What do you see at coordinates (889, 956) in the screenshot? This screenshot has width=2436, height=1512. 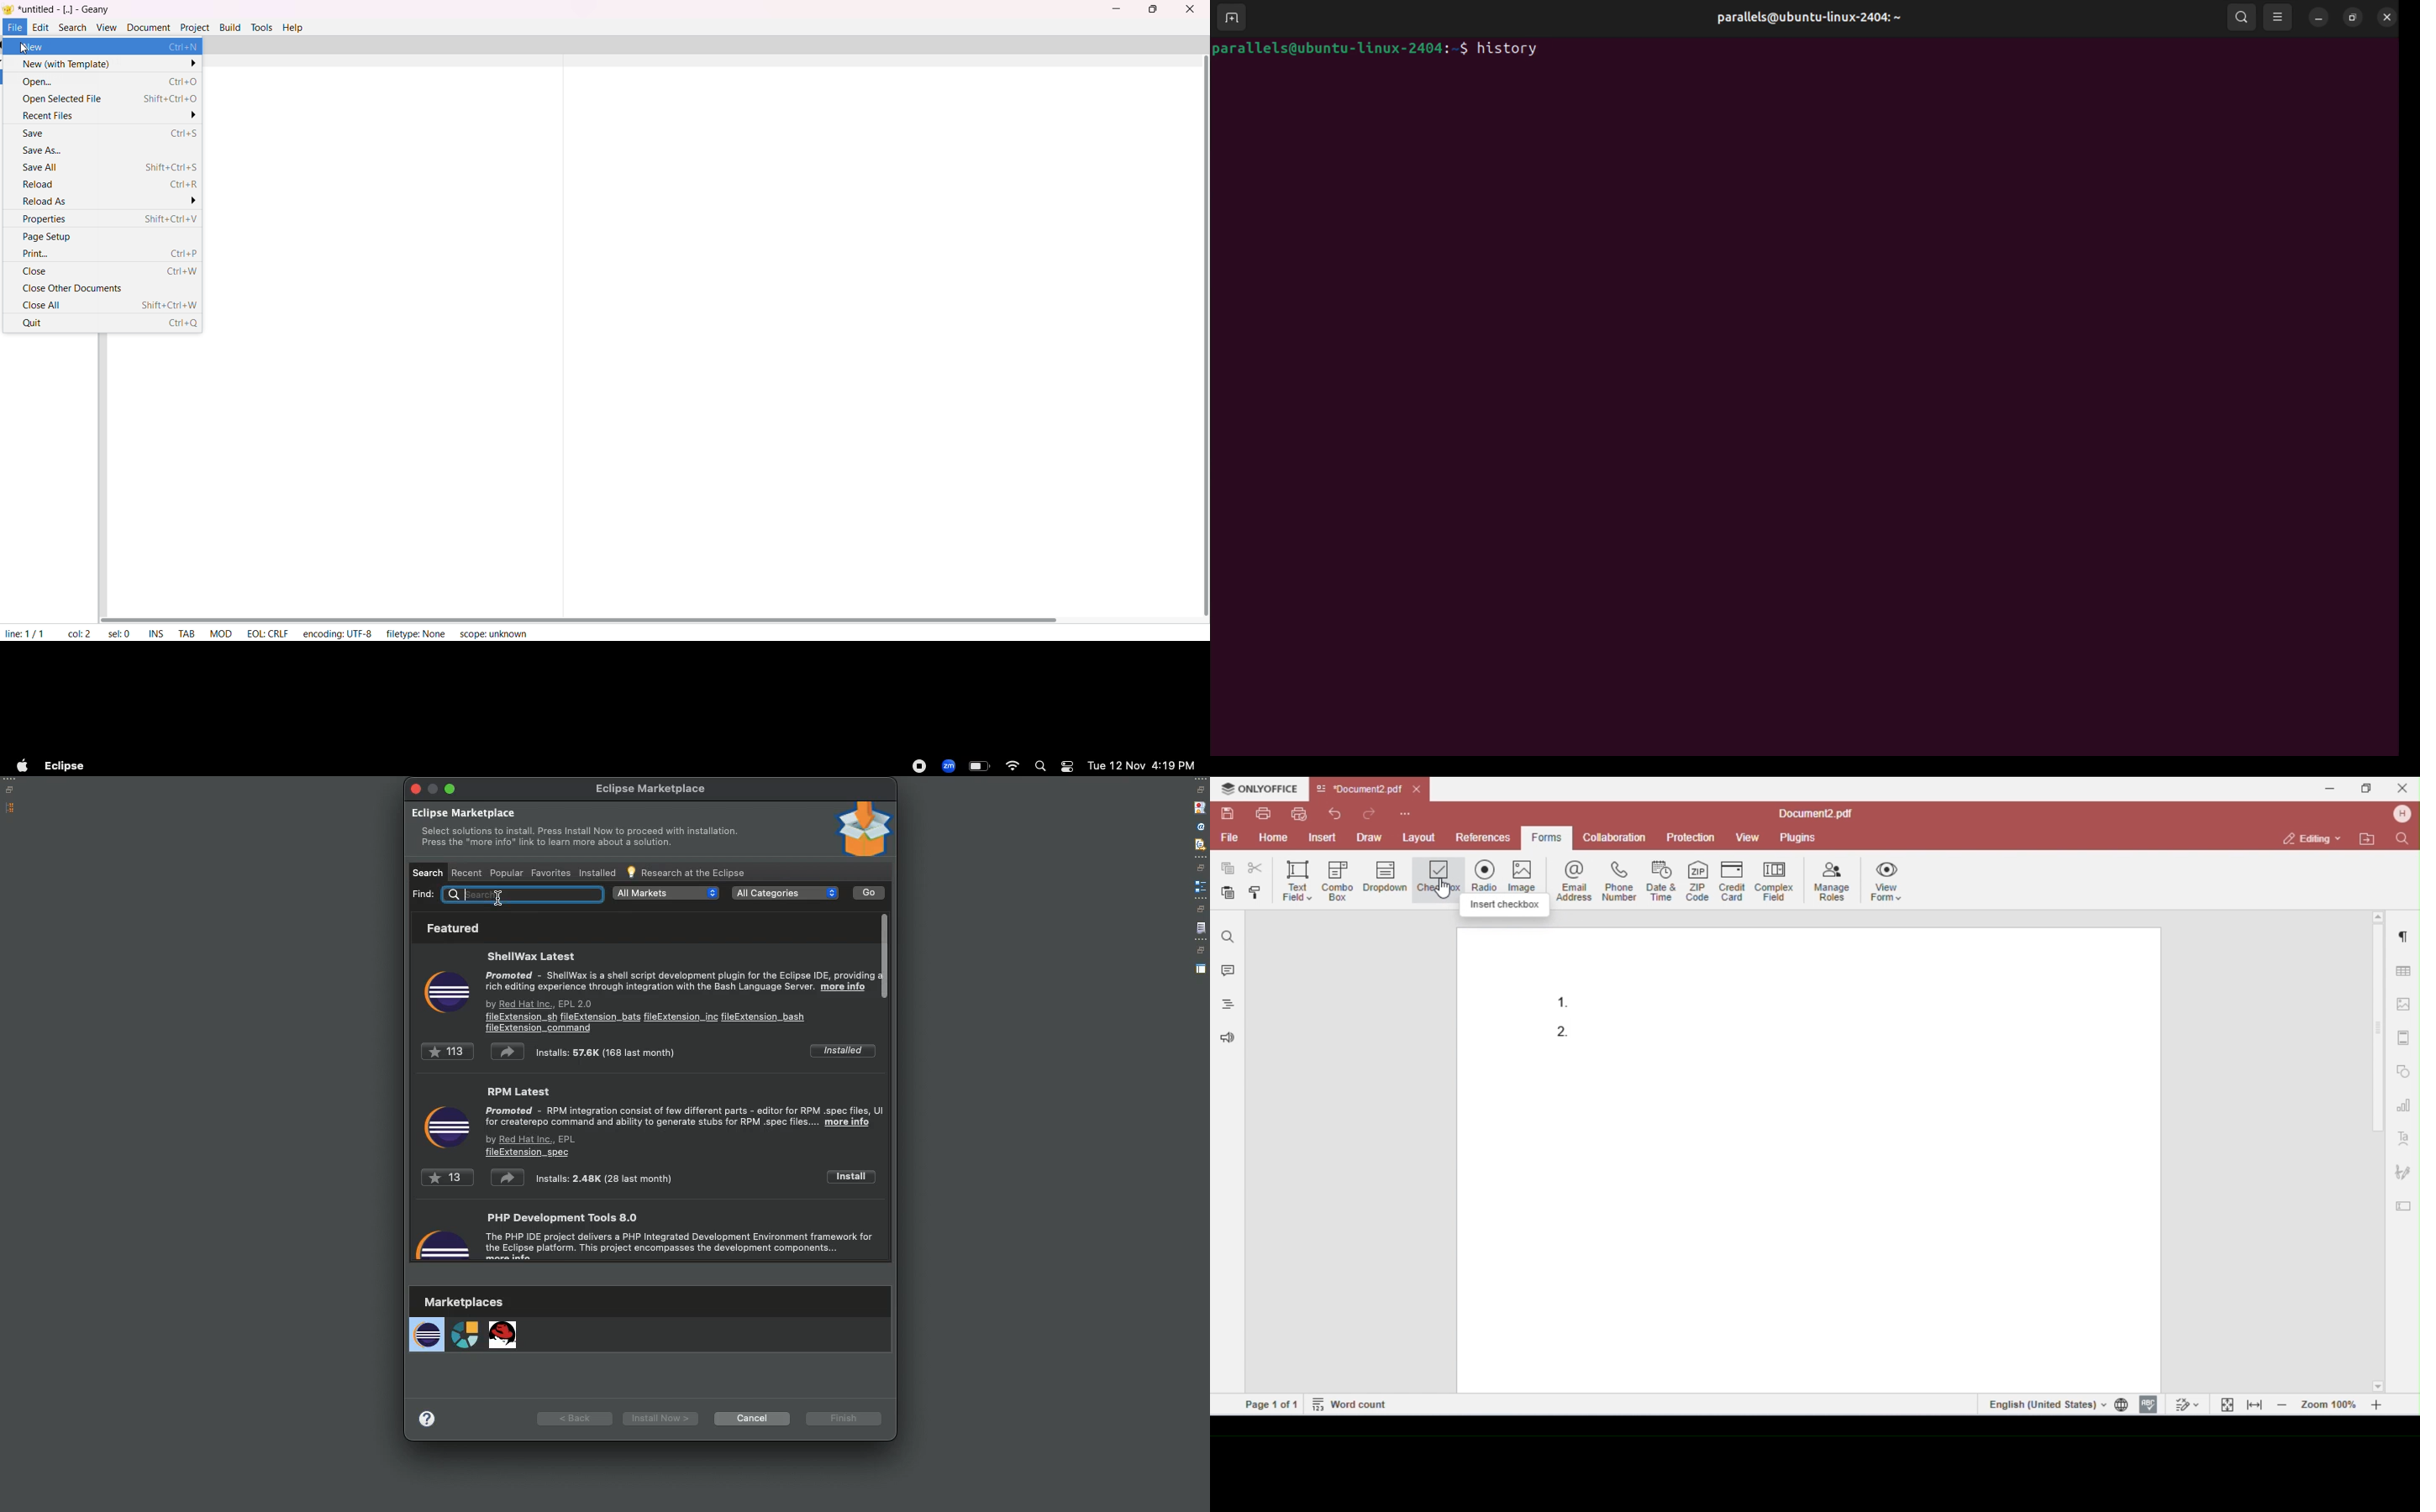 I see `Scroll` at bounding box center [889, 956].